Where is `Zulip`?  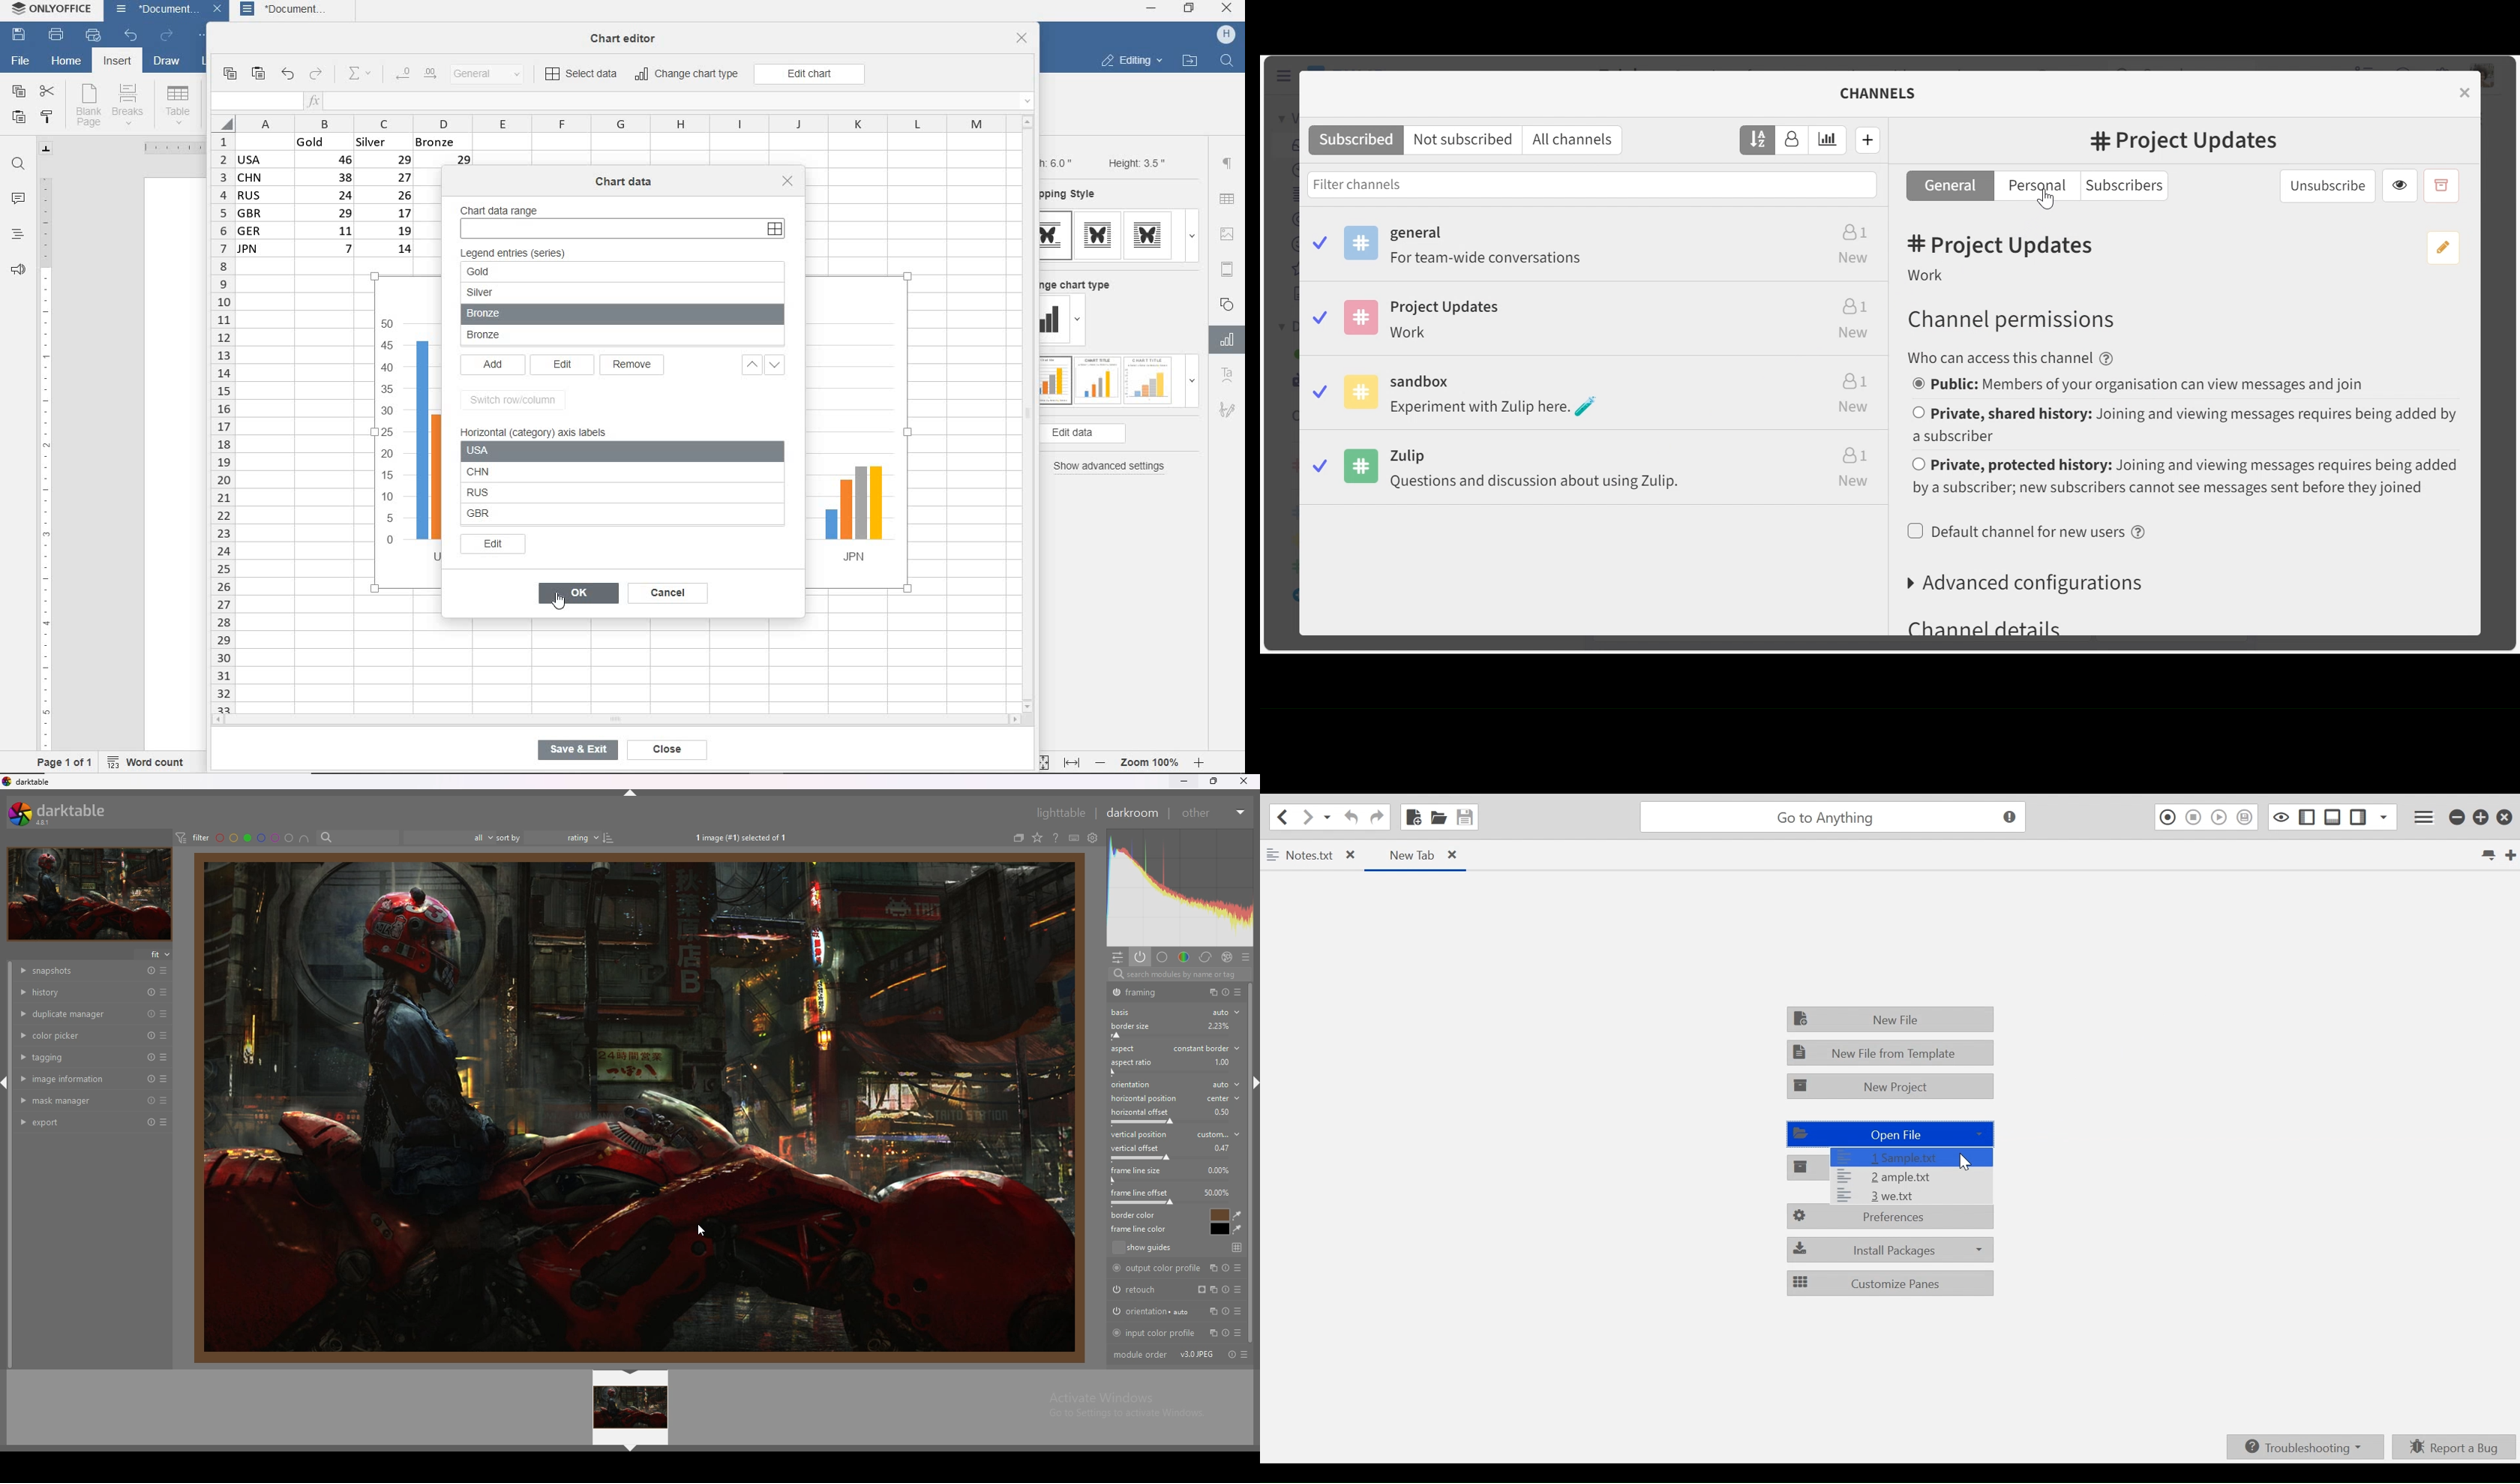
Zulip is located at coordinates (1596, 473).